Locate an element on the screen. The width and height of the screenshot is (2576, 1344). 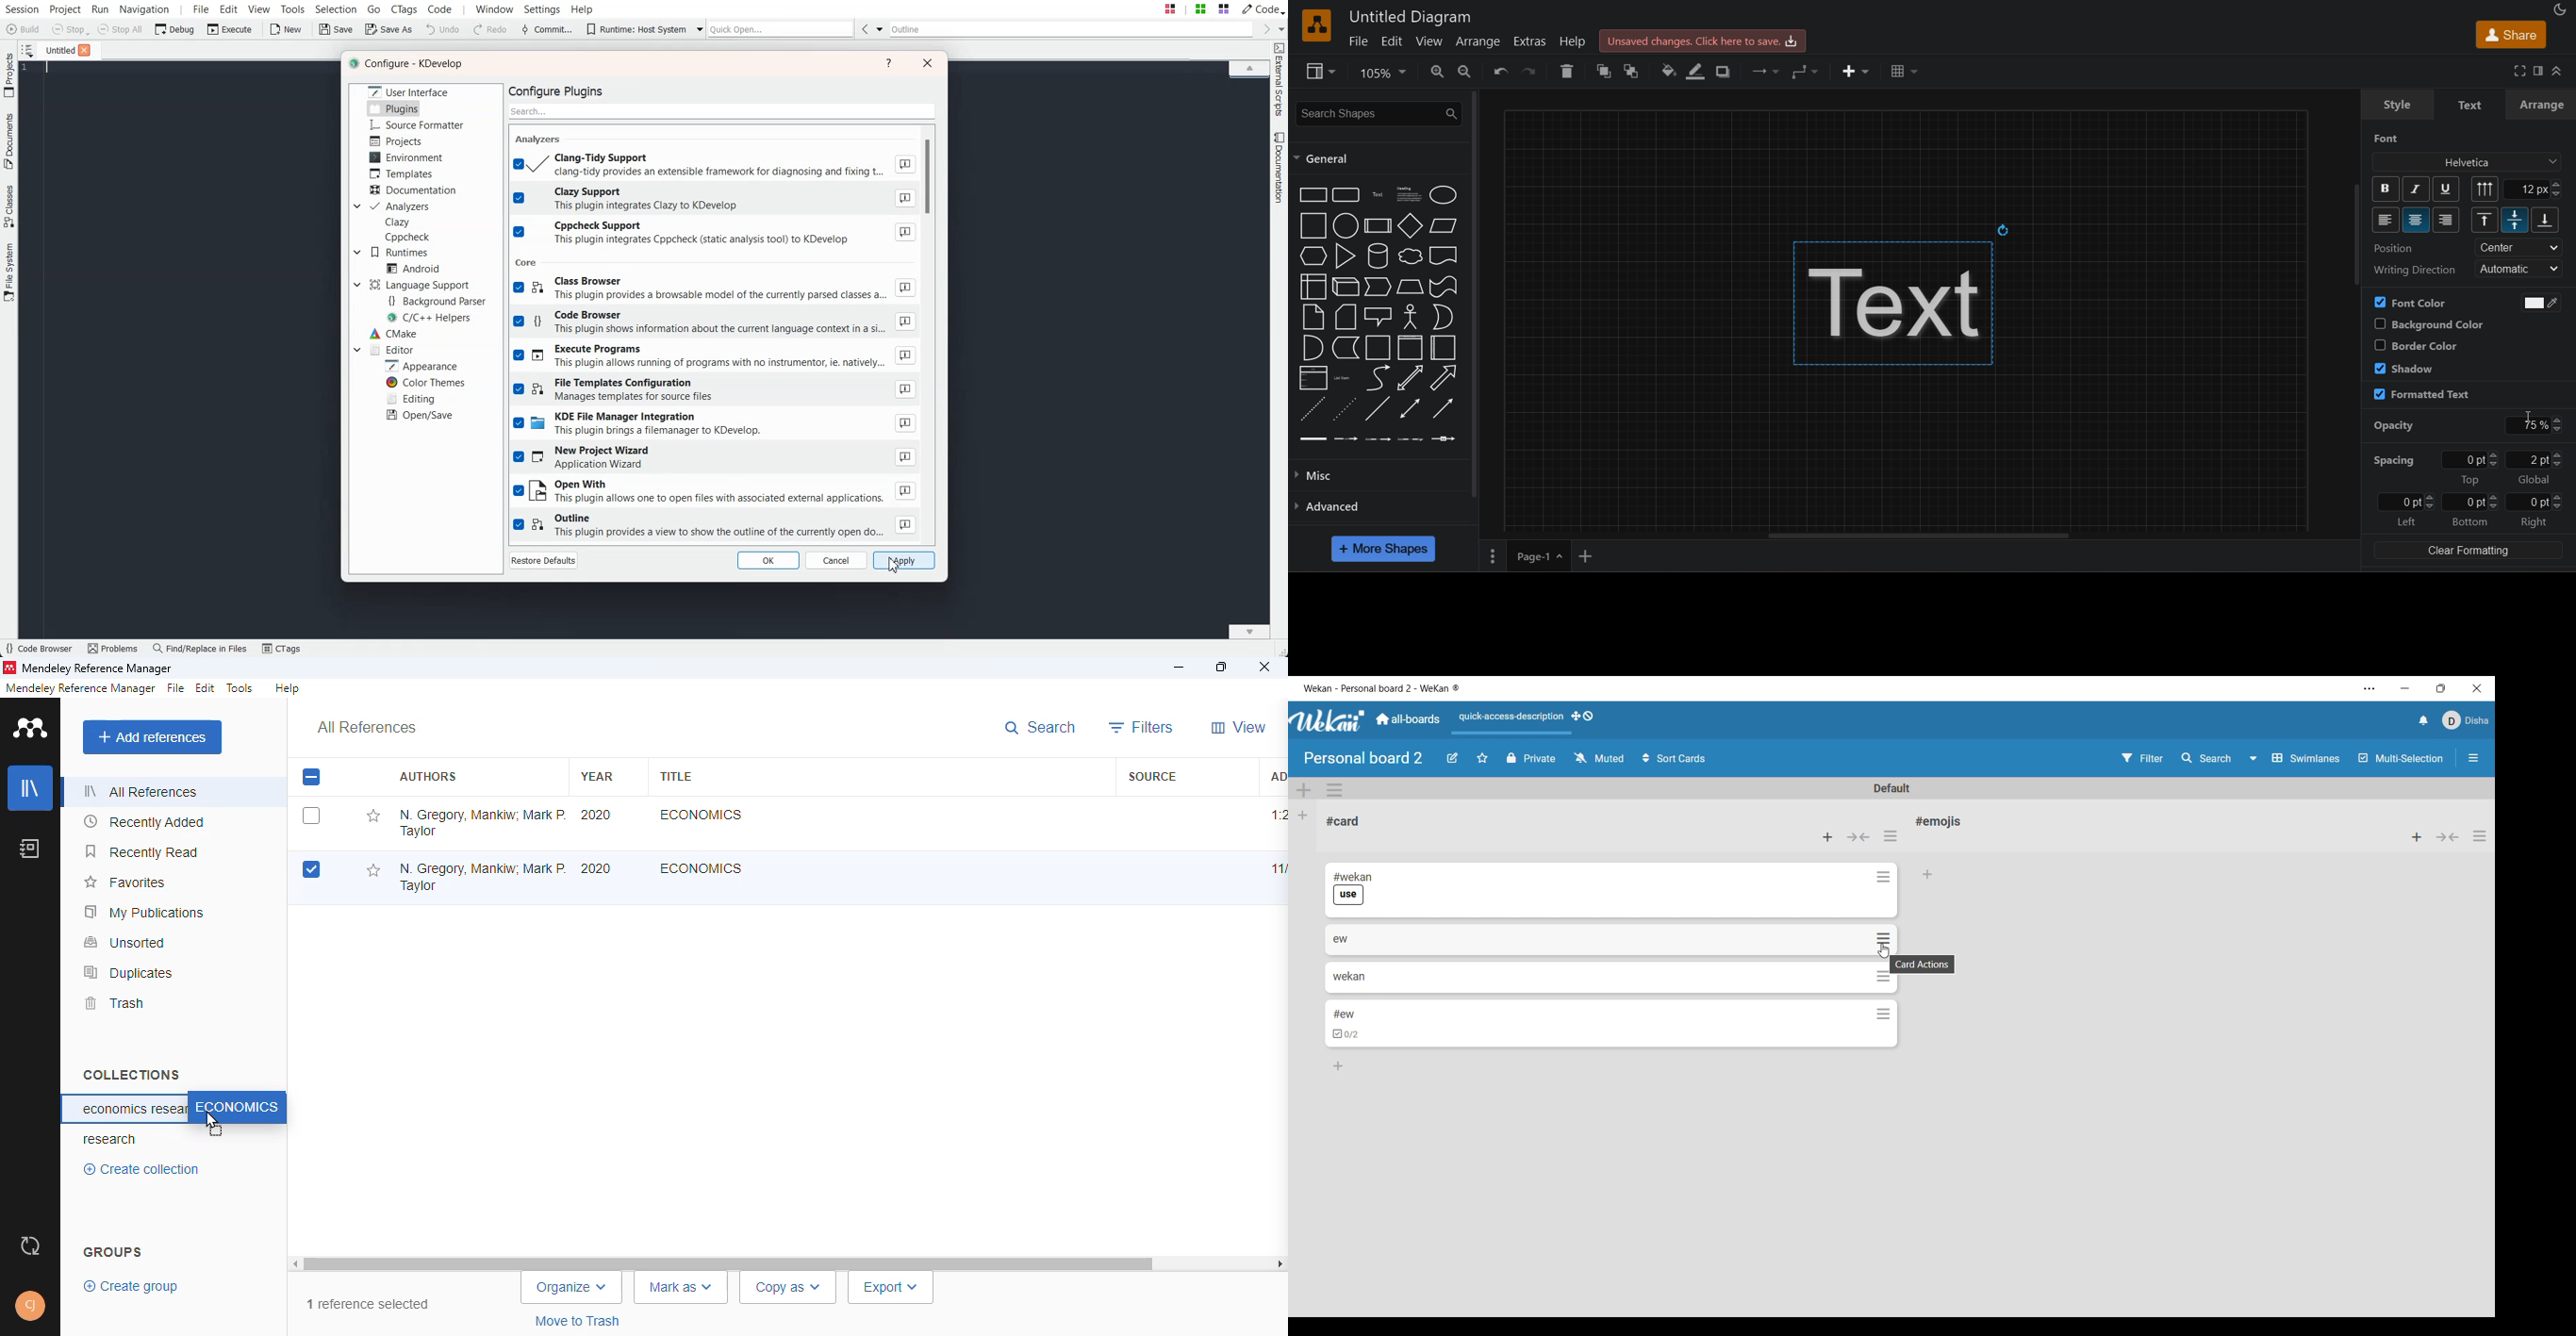
trapezoid is located at coordinates (1411, 287).